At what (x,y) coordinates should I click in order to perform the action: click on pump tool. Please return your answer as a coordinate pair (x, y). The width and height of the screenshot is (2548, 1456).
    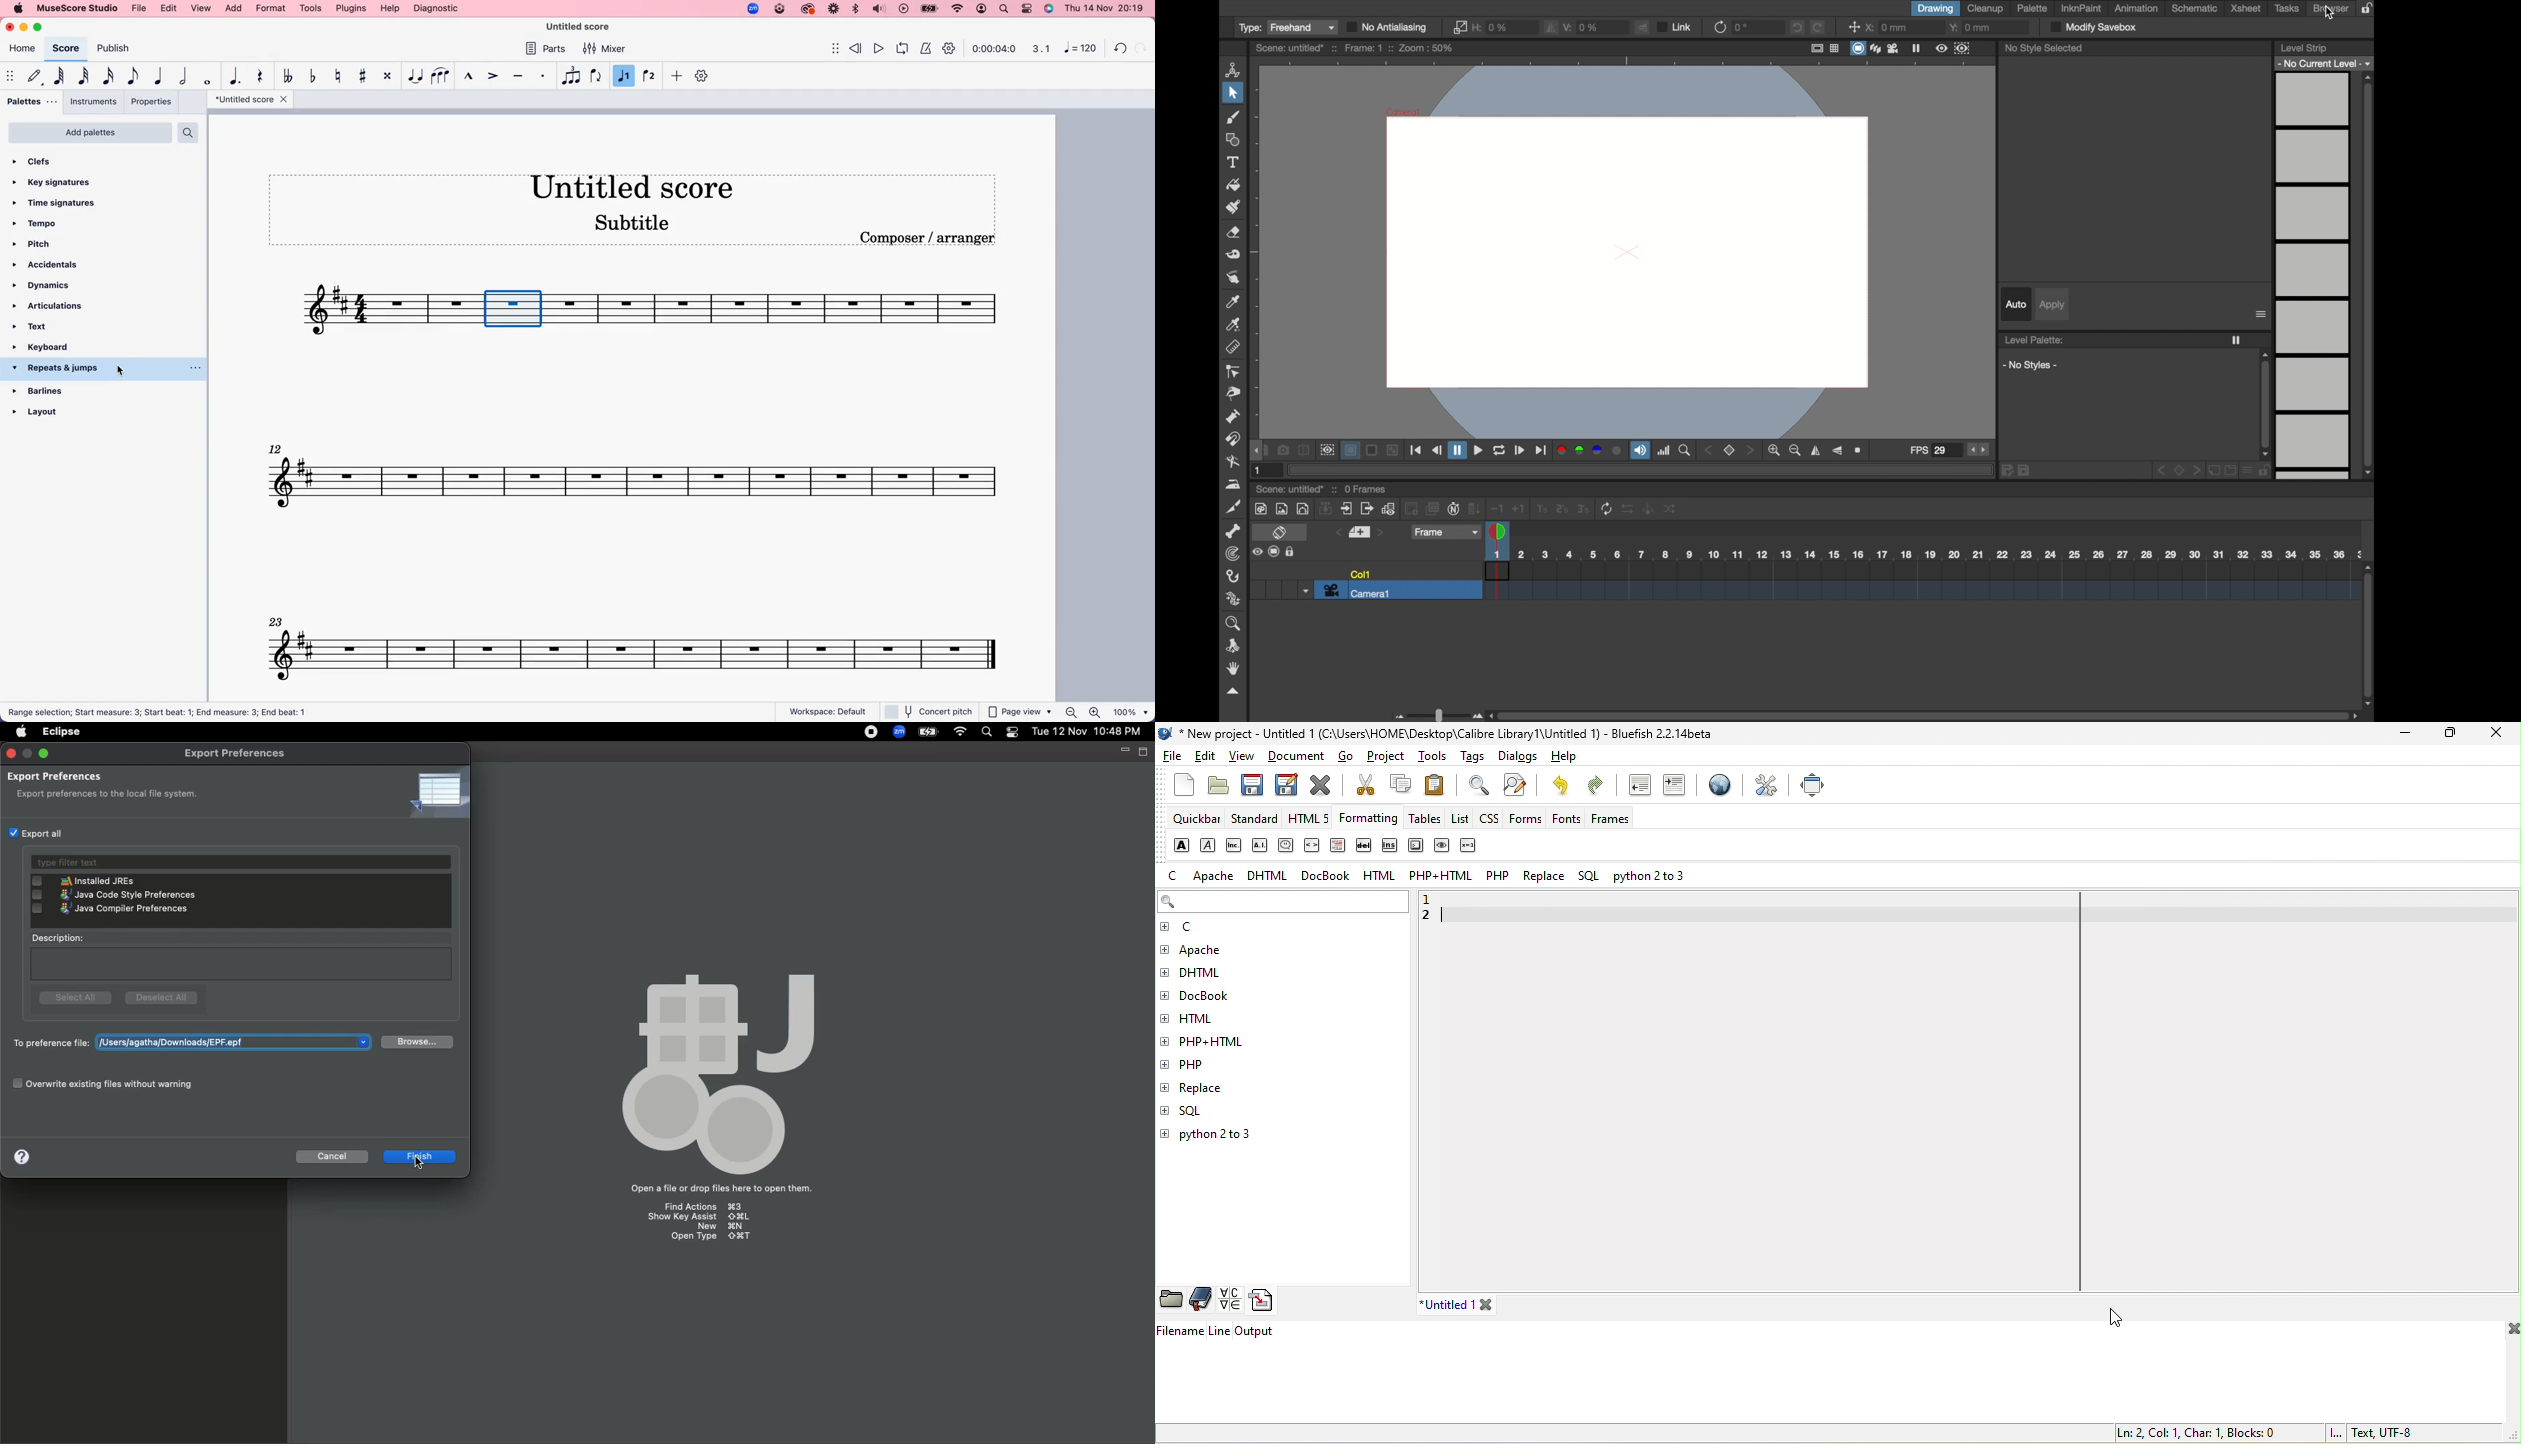
    Looking at the image, I should click on (1233, 417).